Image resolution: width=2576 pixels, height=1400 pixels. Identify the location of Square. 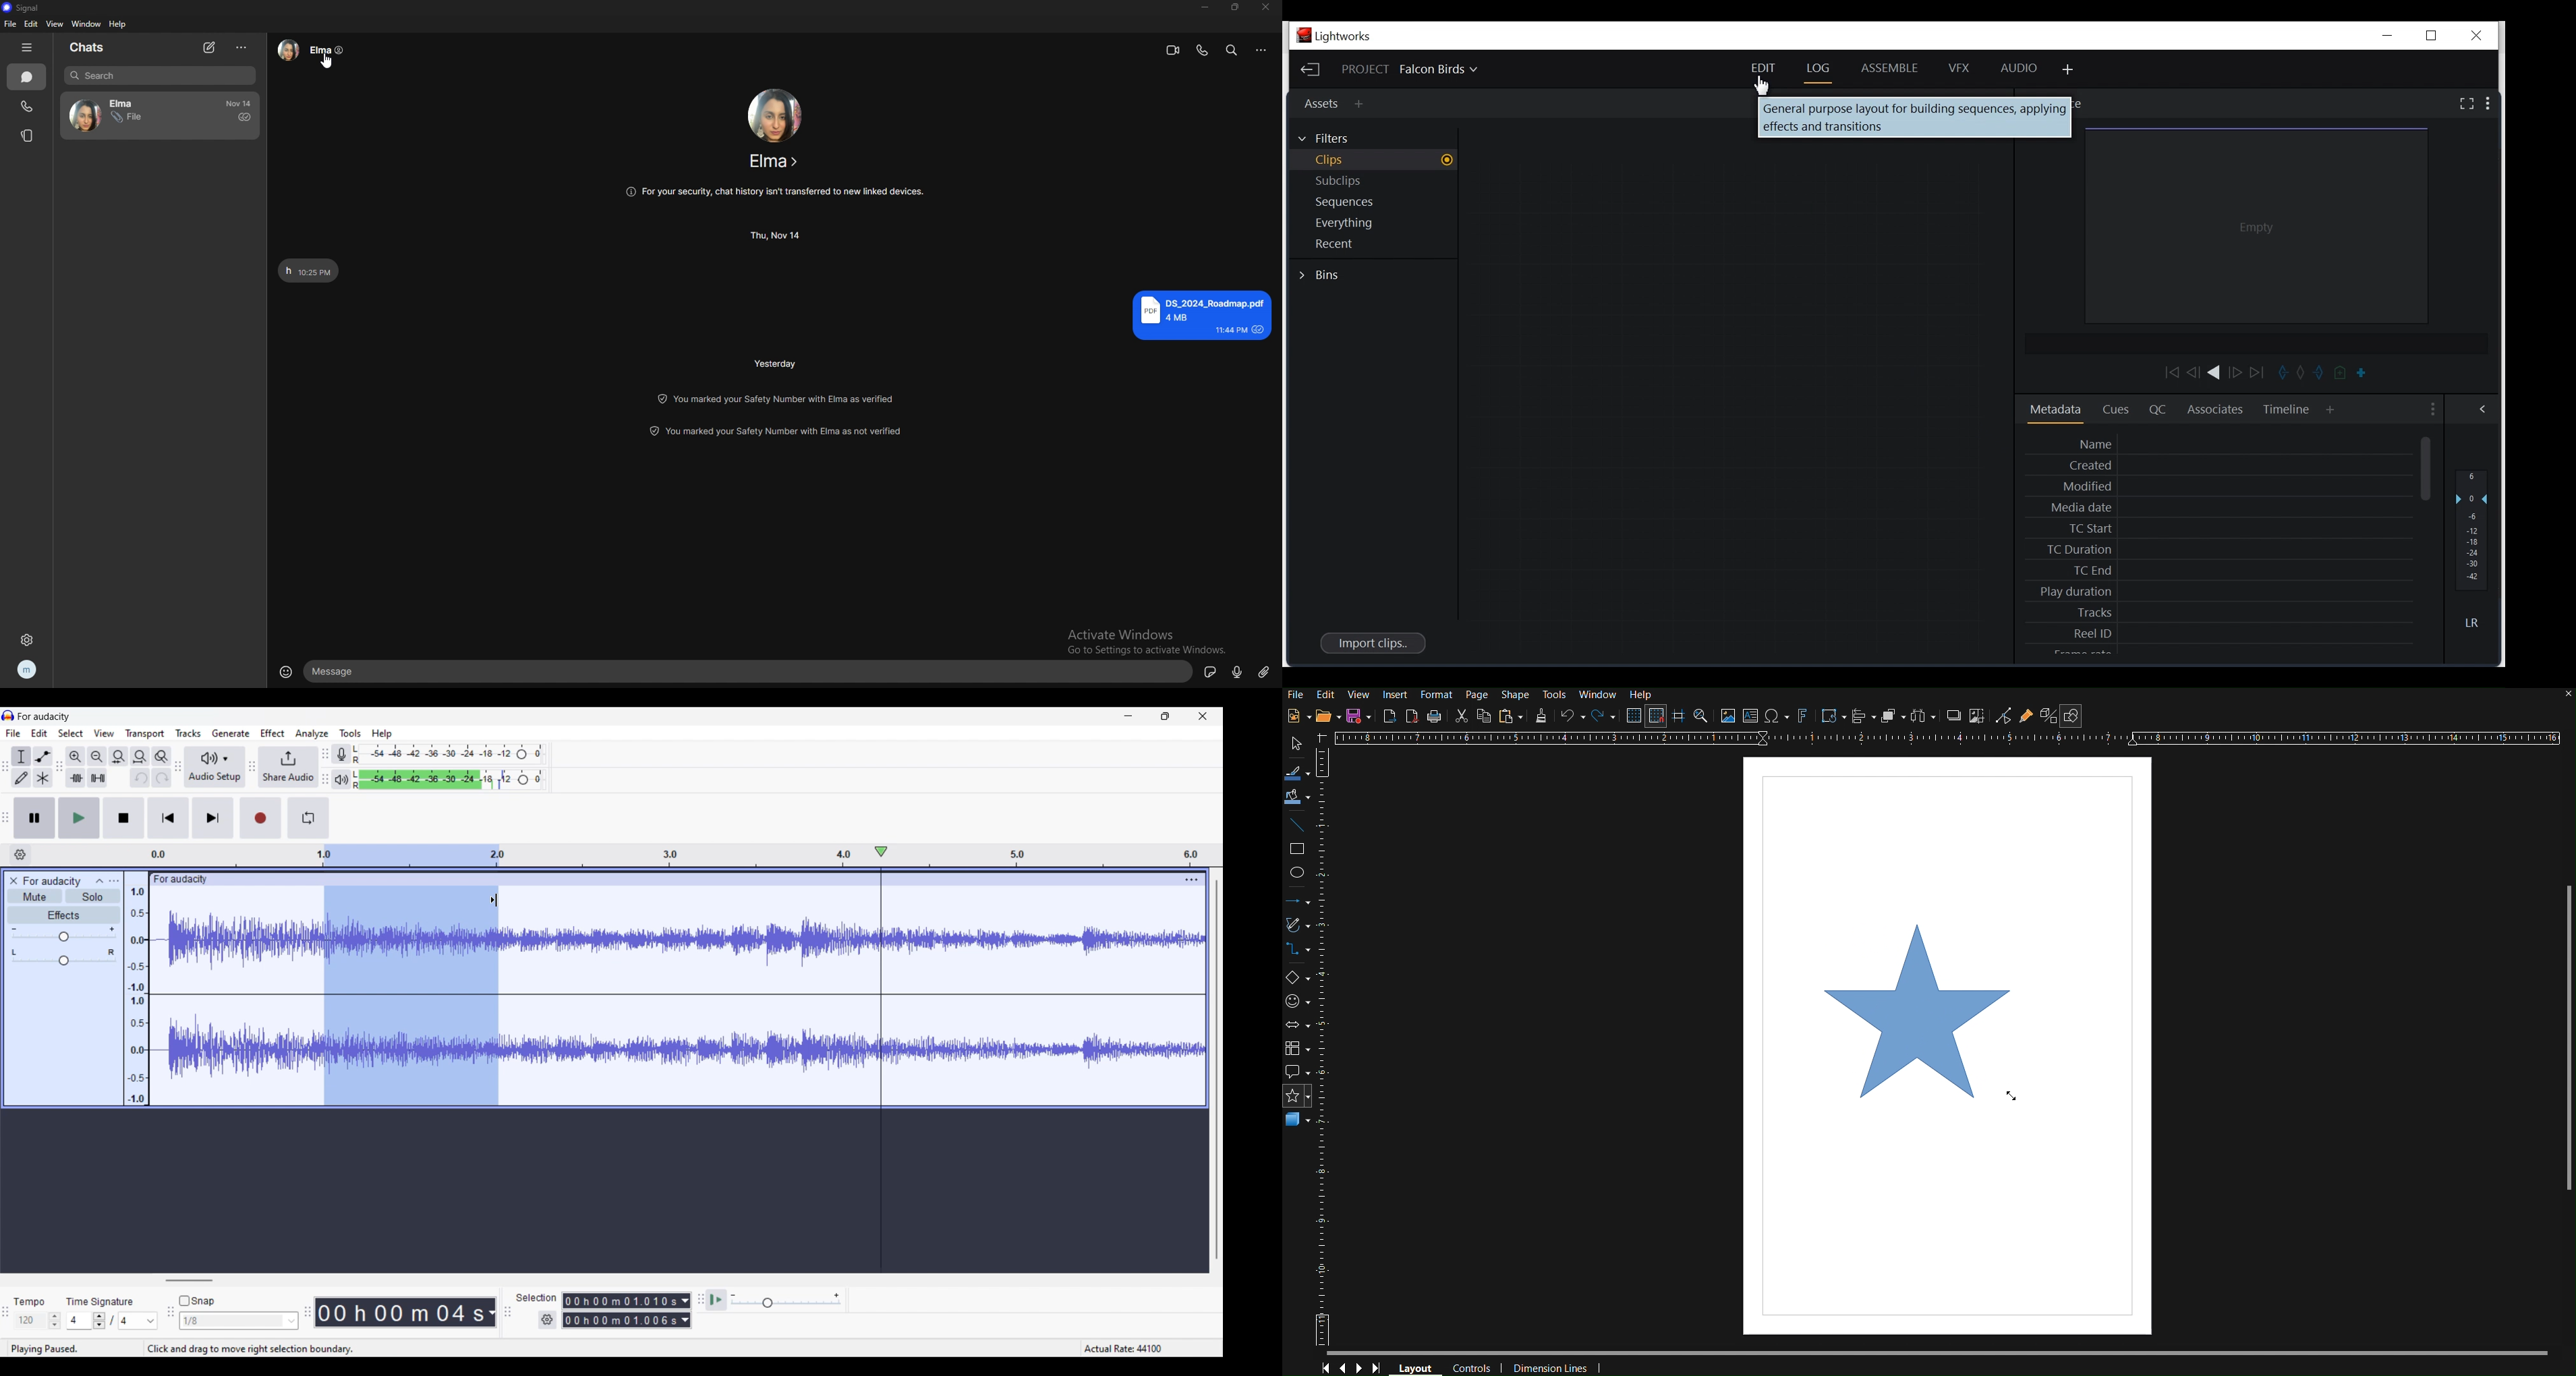
(1299, 848).